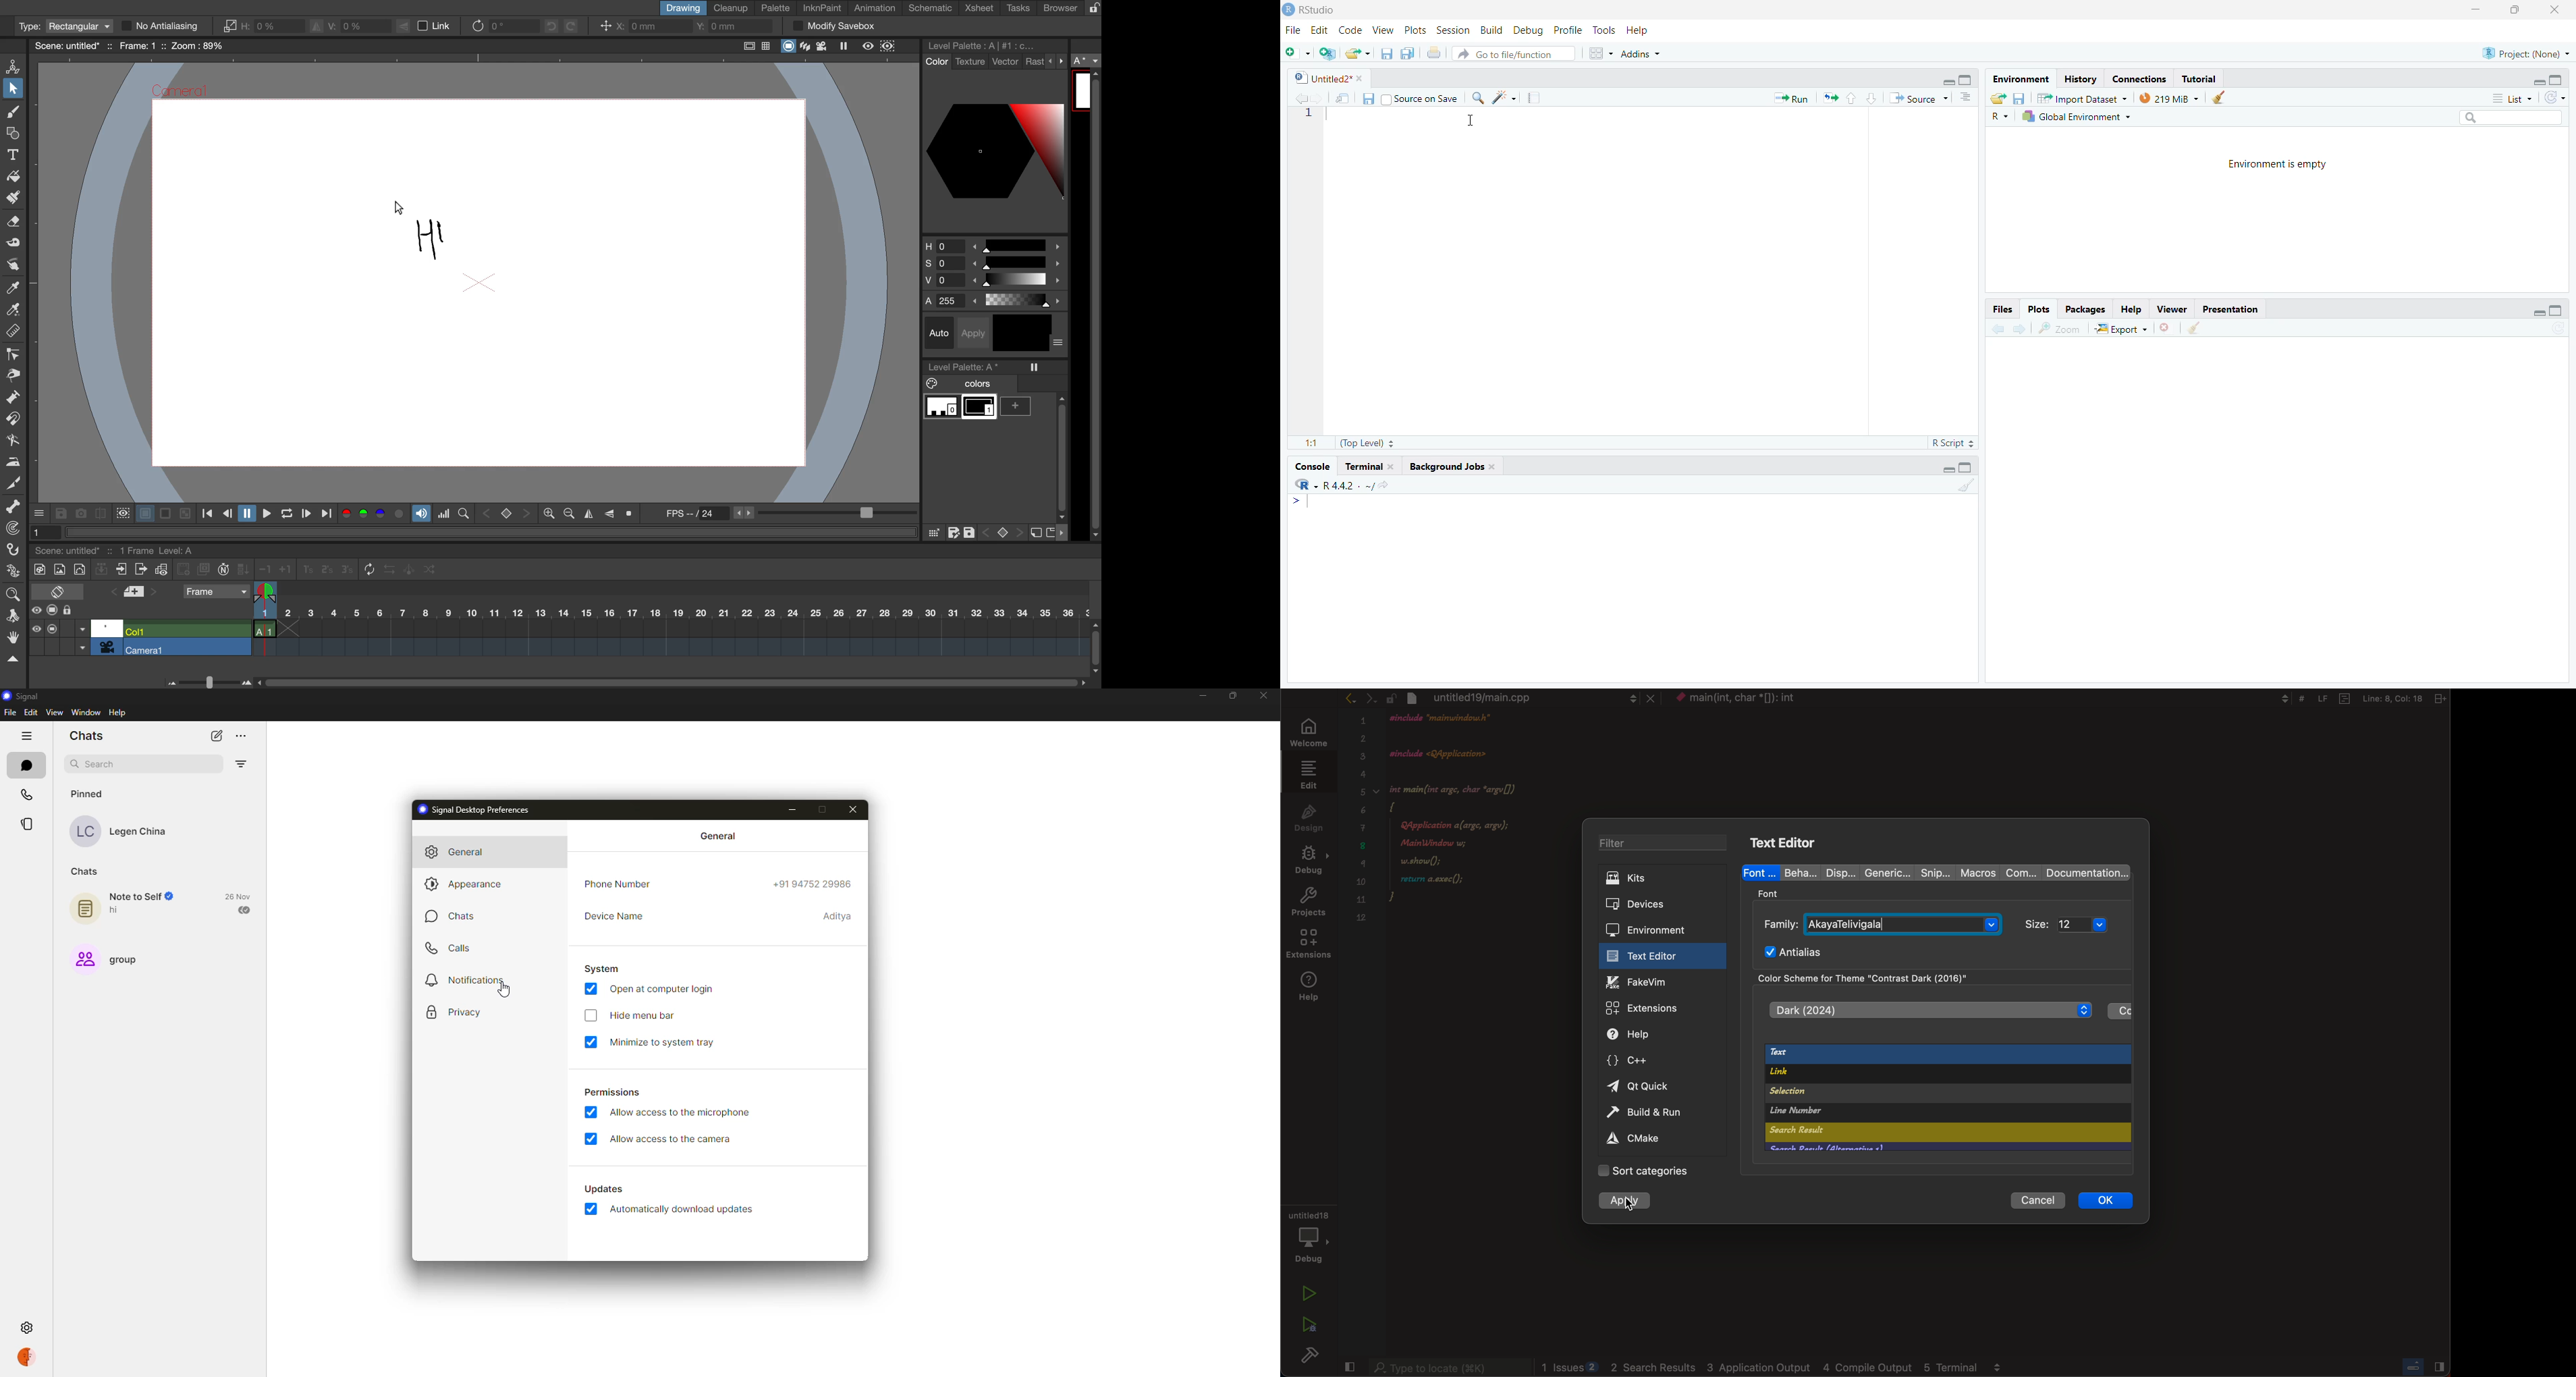 This screenshot has width=2576, height=1400. What do you see at coordinates (2059, 328) in the screenshot?
I see `Zoom` at bounding box center [2059, 328].